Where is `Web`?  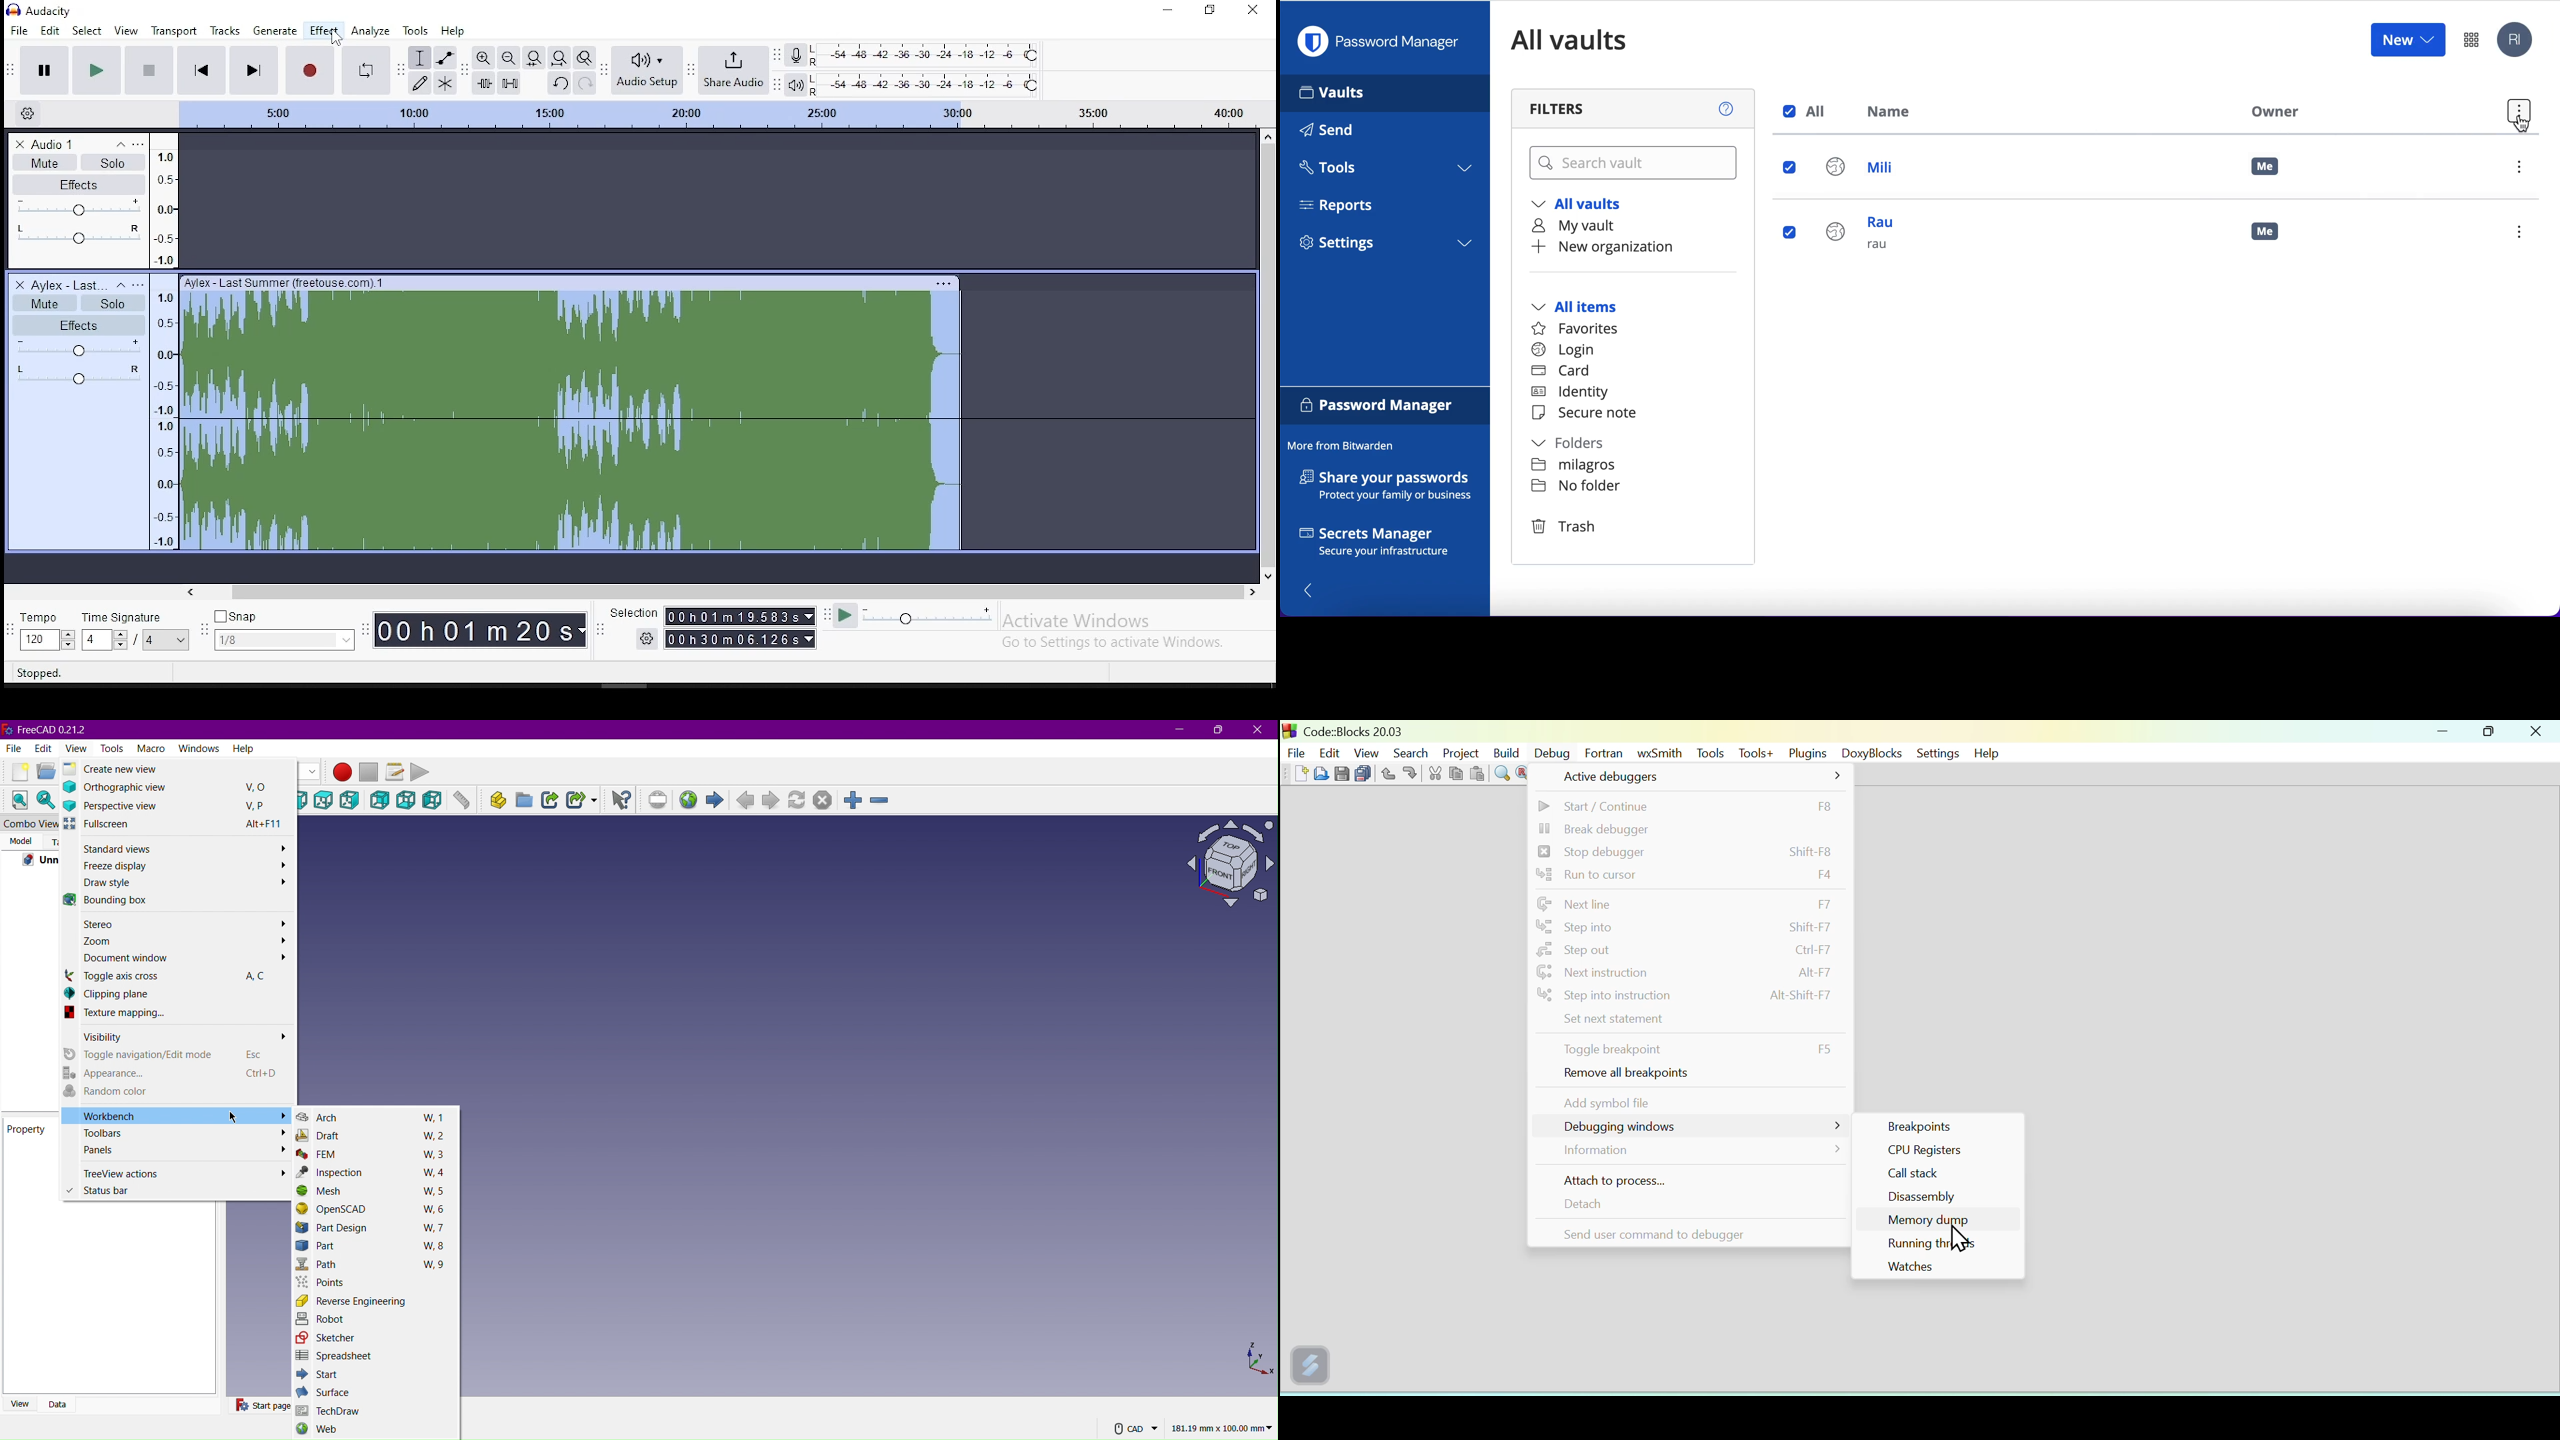 Web is located at coordinates (319, 1429).